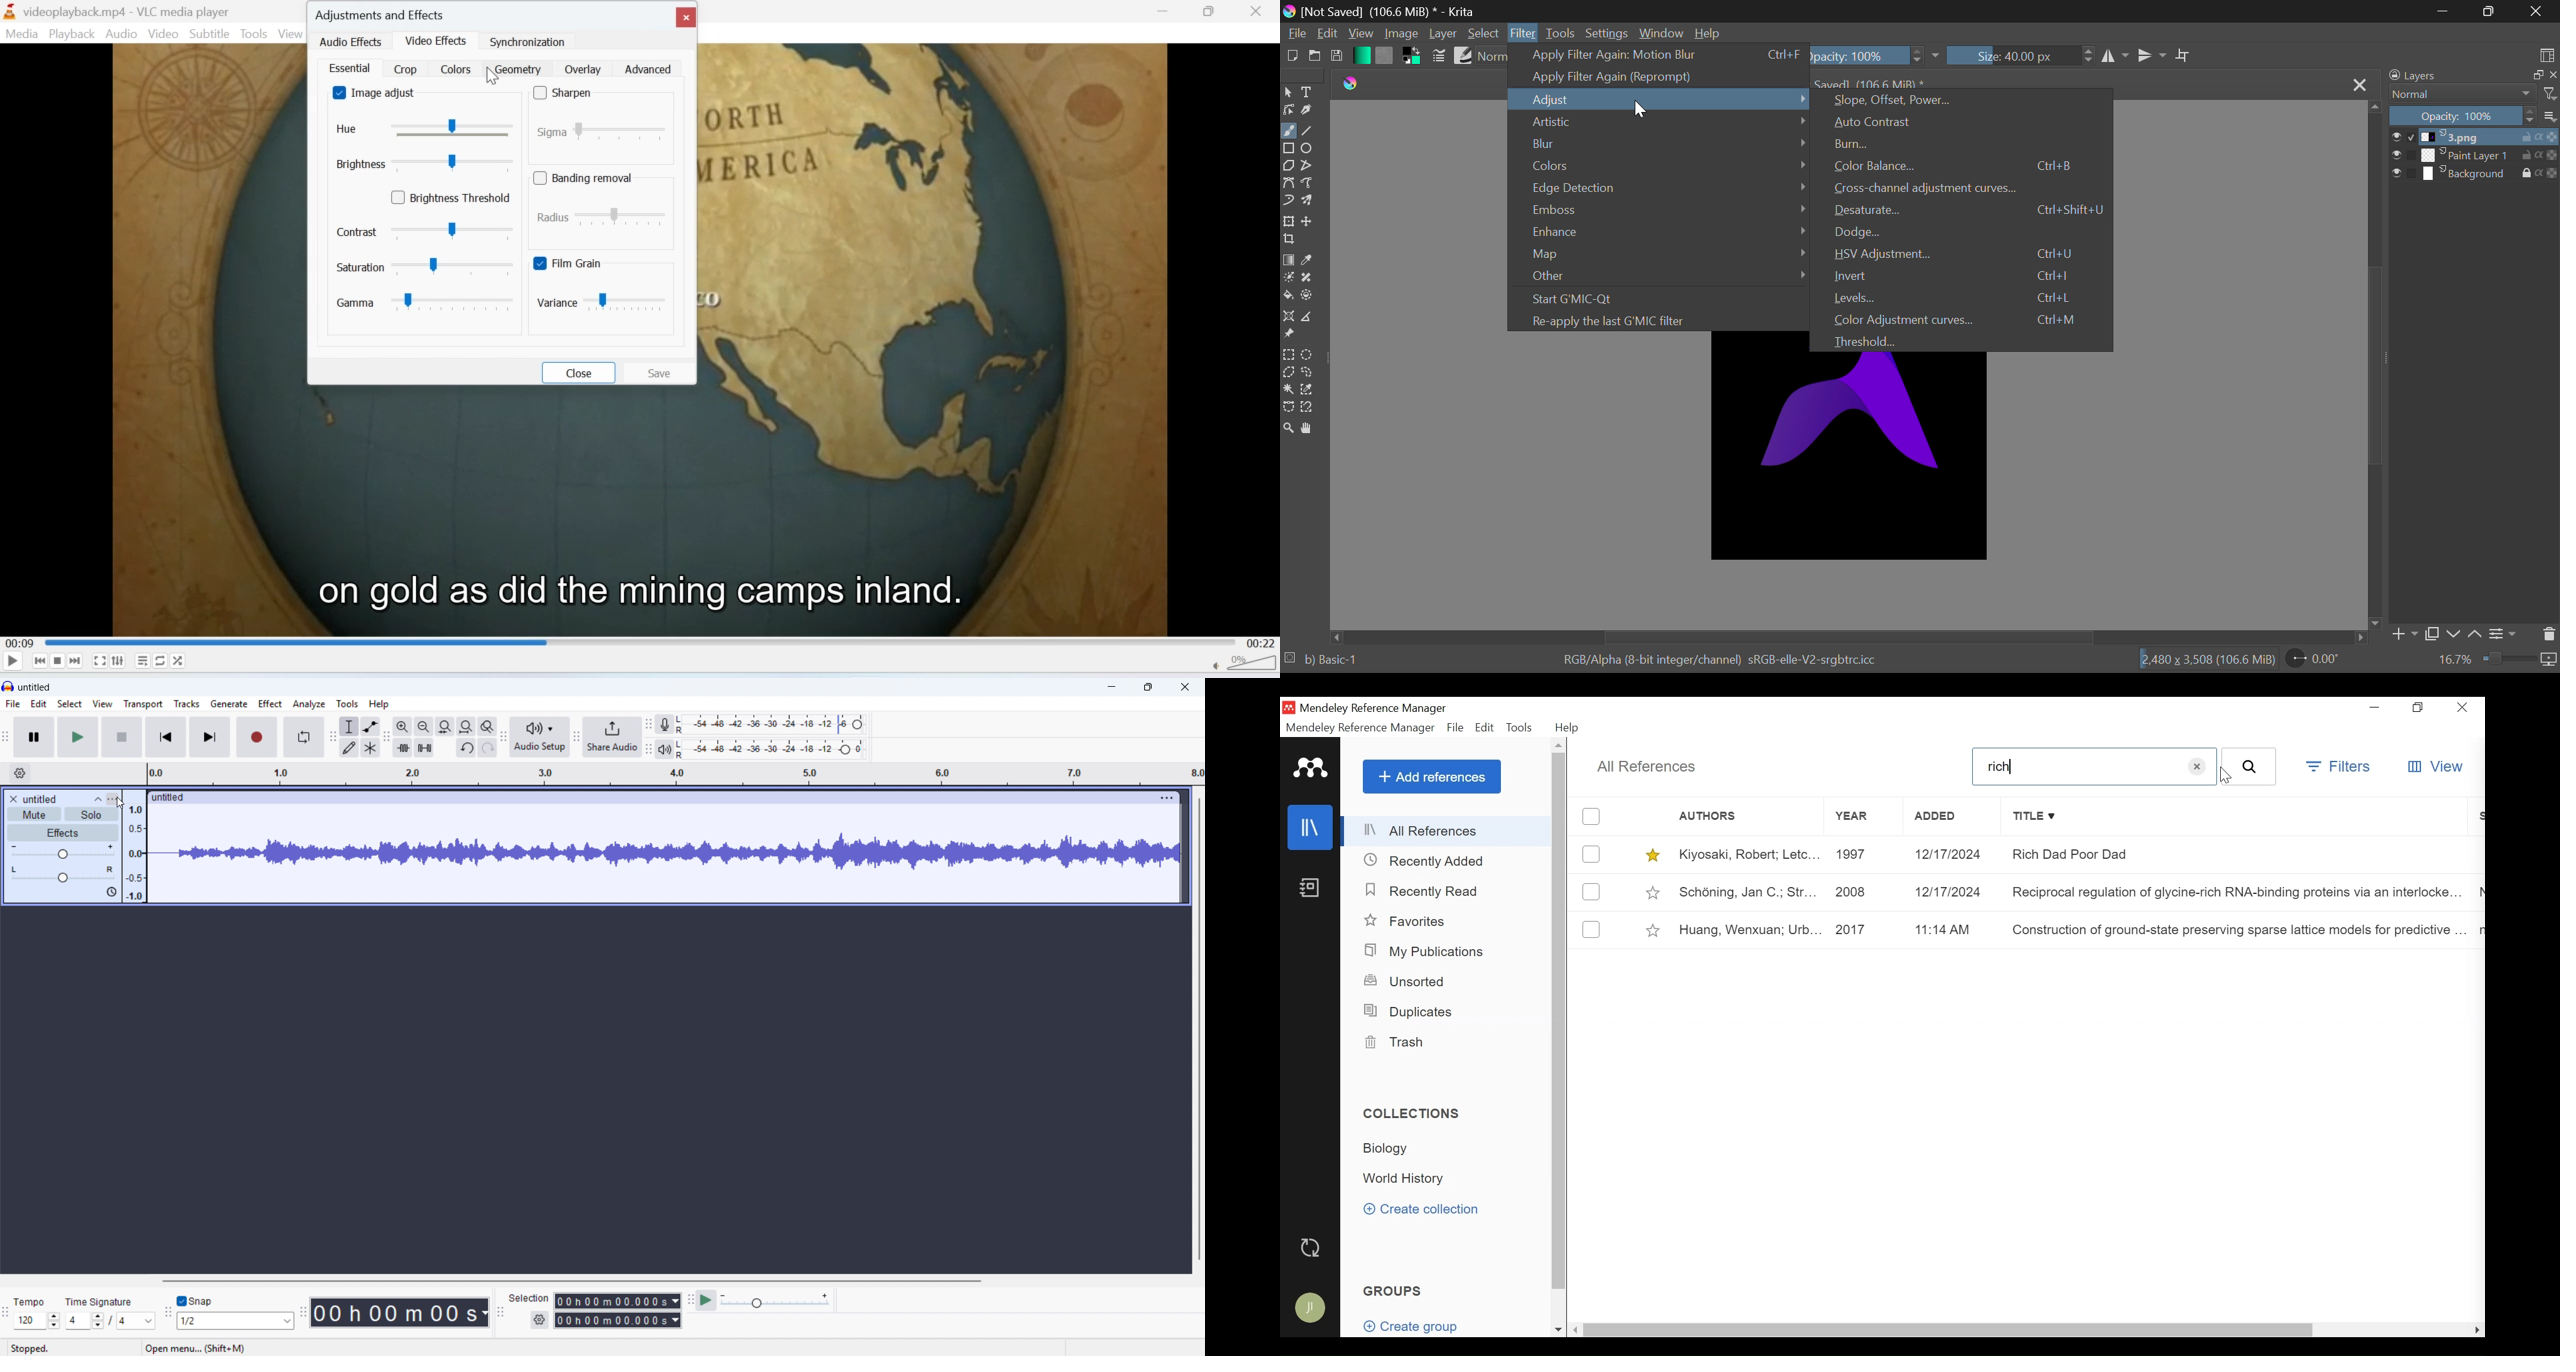 The height and width of the screenshot is (1372, 2576). Describe the element at coordinates (664, 849) in the screenshot. I see `Track waveform ` at that location.